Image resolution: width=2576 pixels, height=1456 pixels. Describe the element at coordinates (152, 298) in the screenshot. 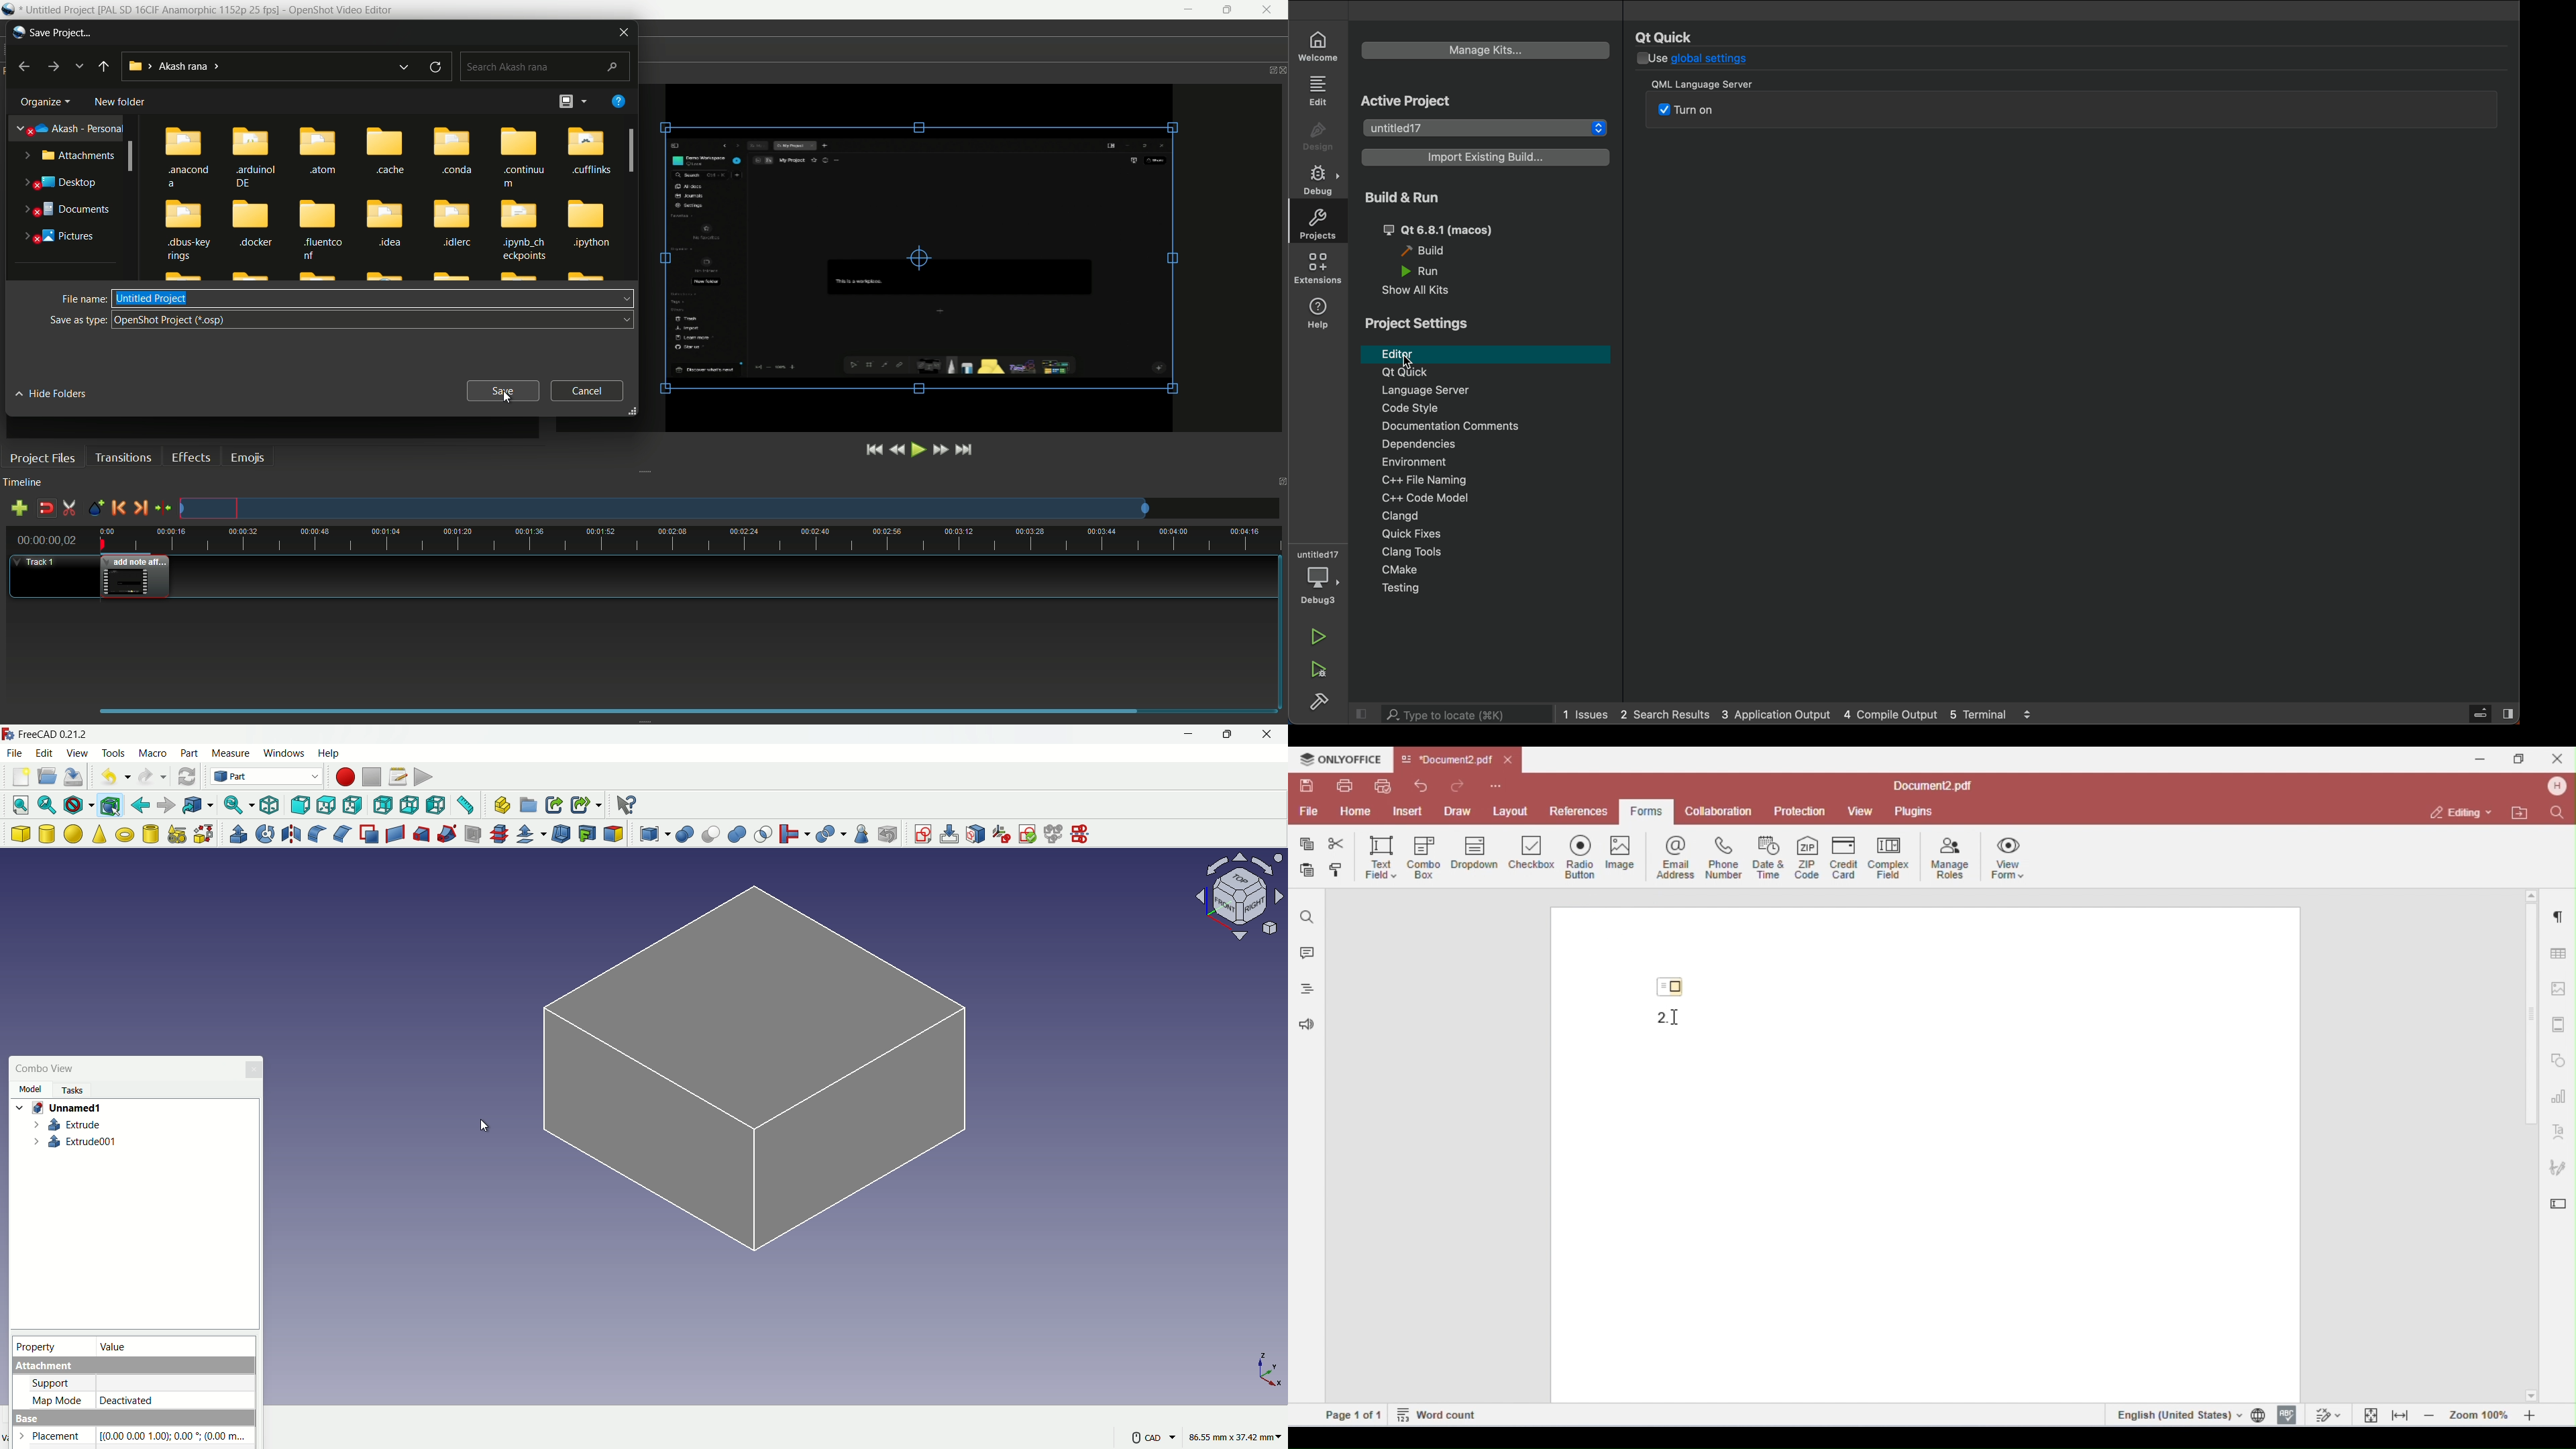

I see `untitled project` at that location.